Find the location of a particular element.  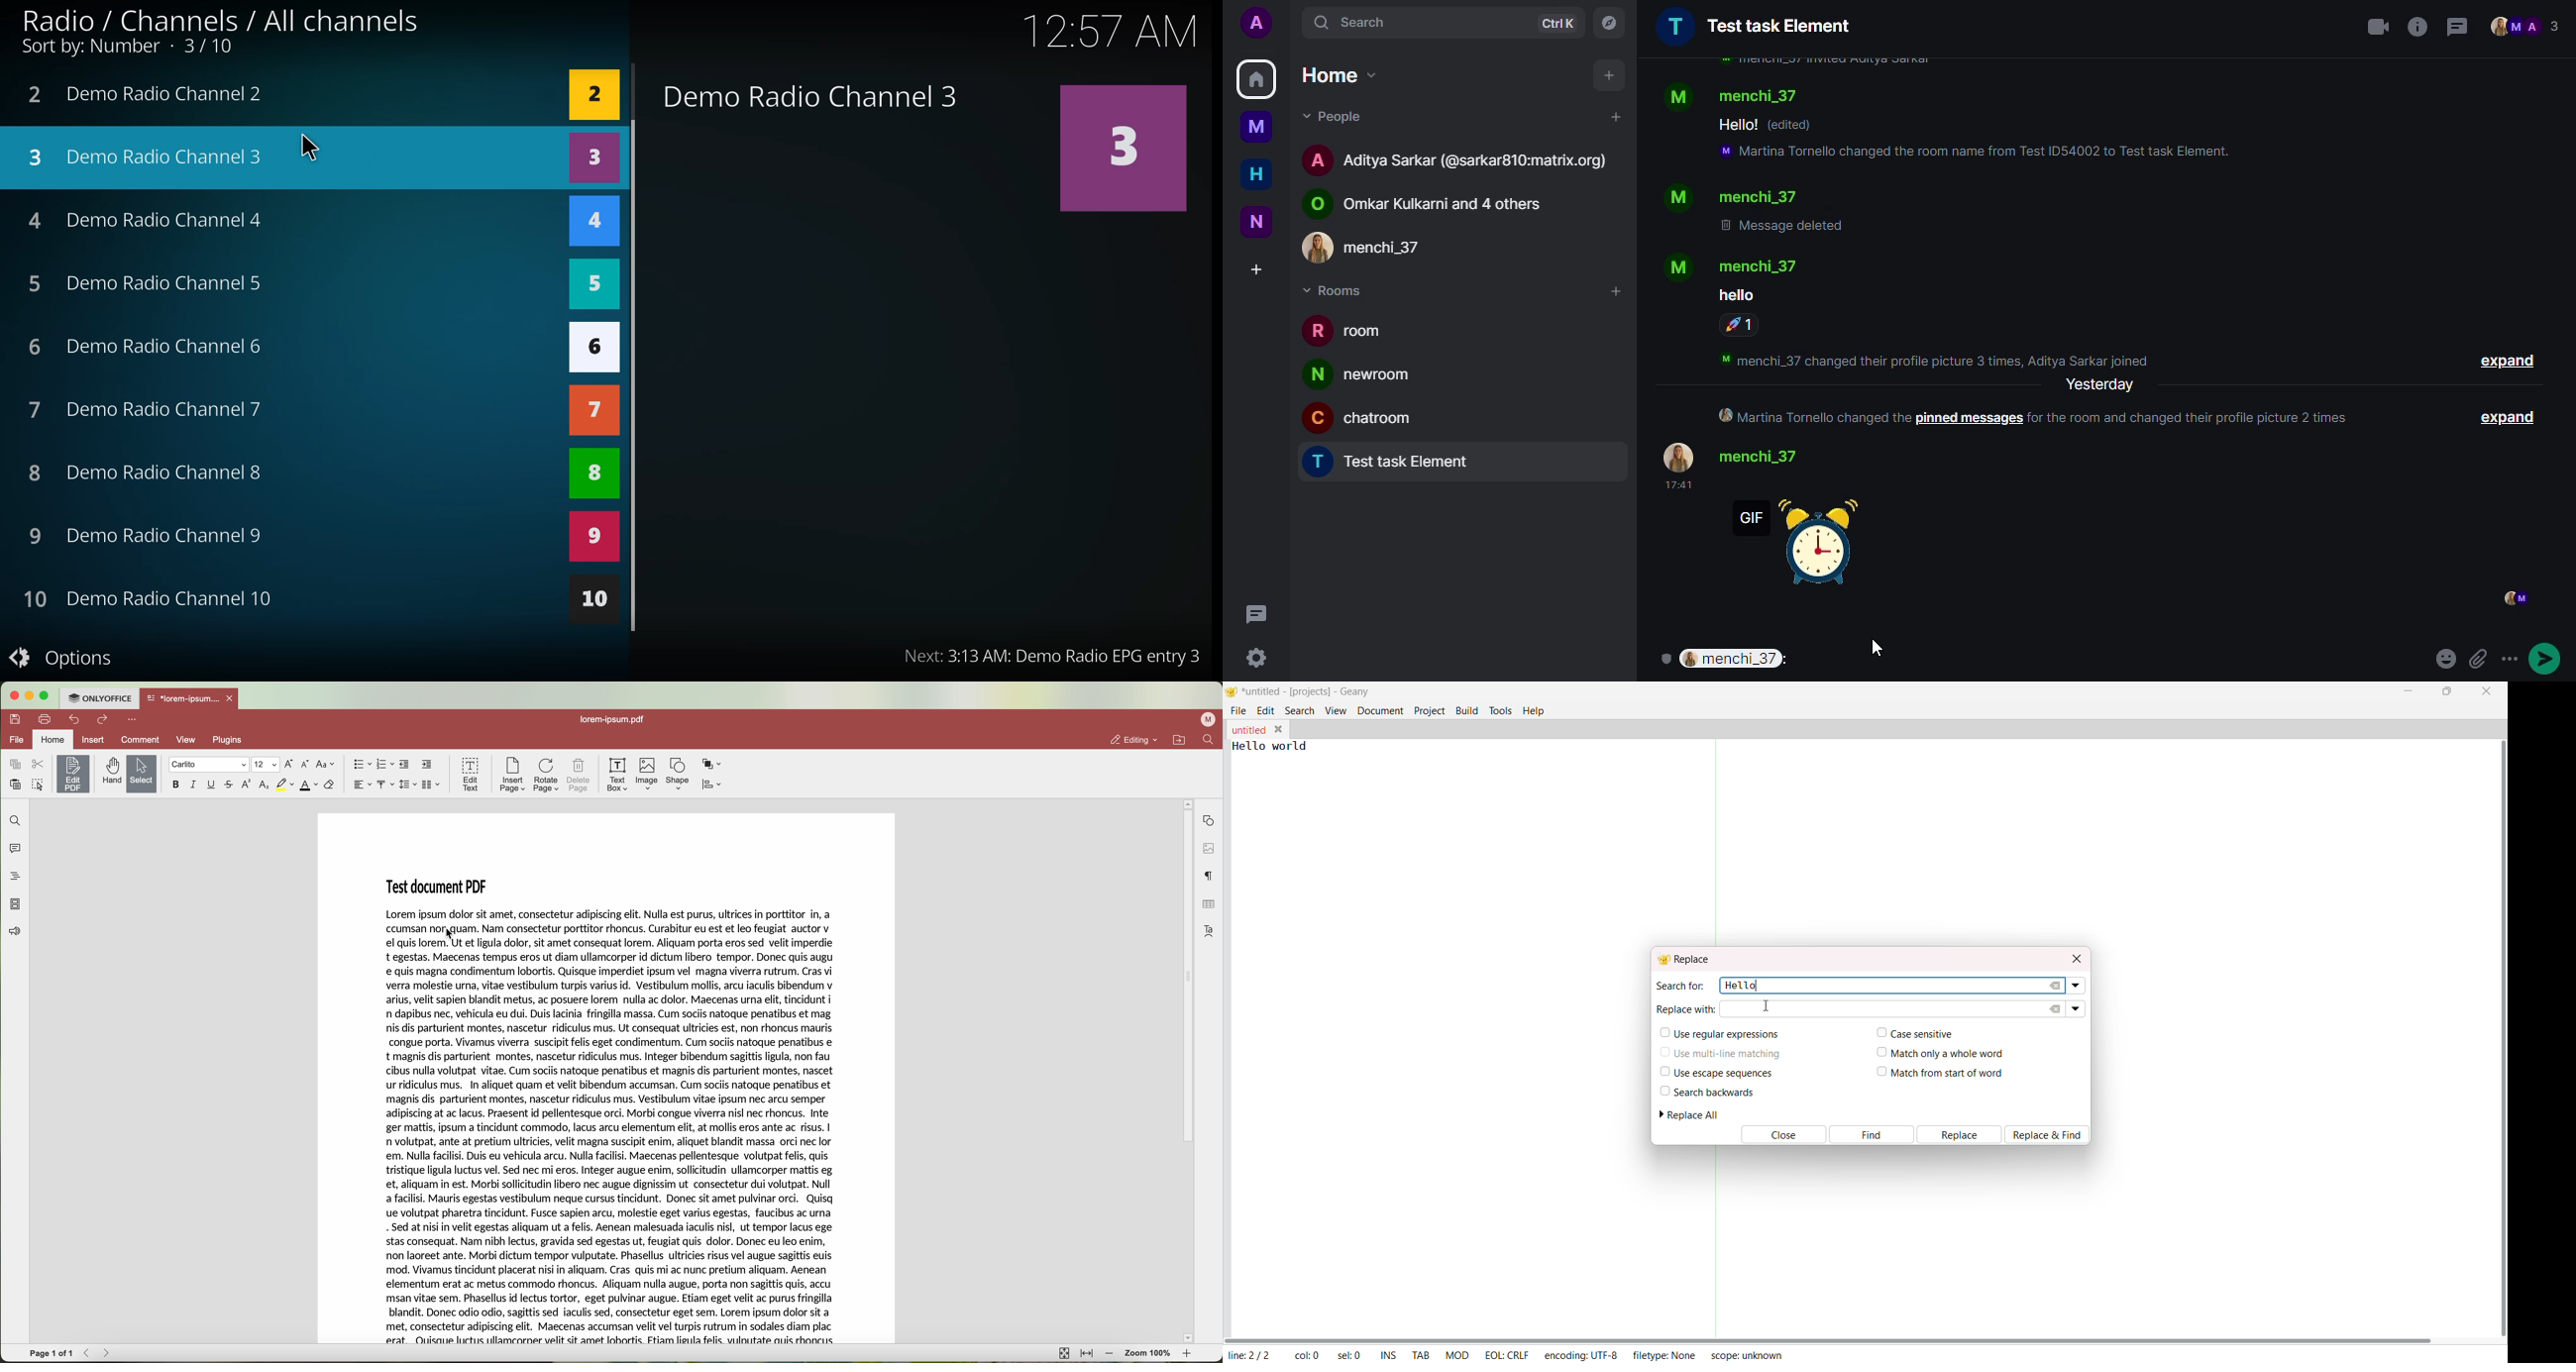

cursor is located at coordinates (451, 935).